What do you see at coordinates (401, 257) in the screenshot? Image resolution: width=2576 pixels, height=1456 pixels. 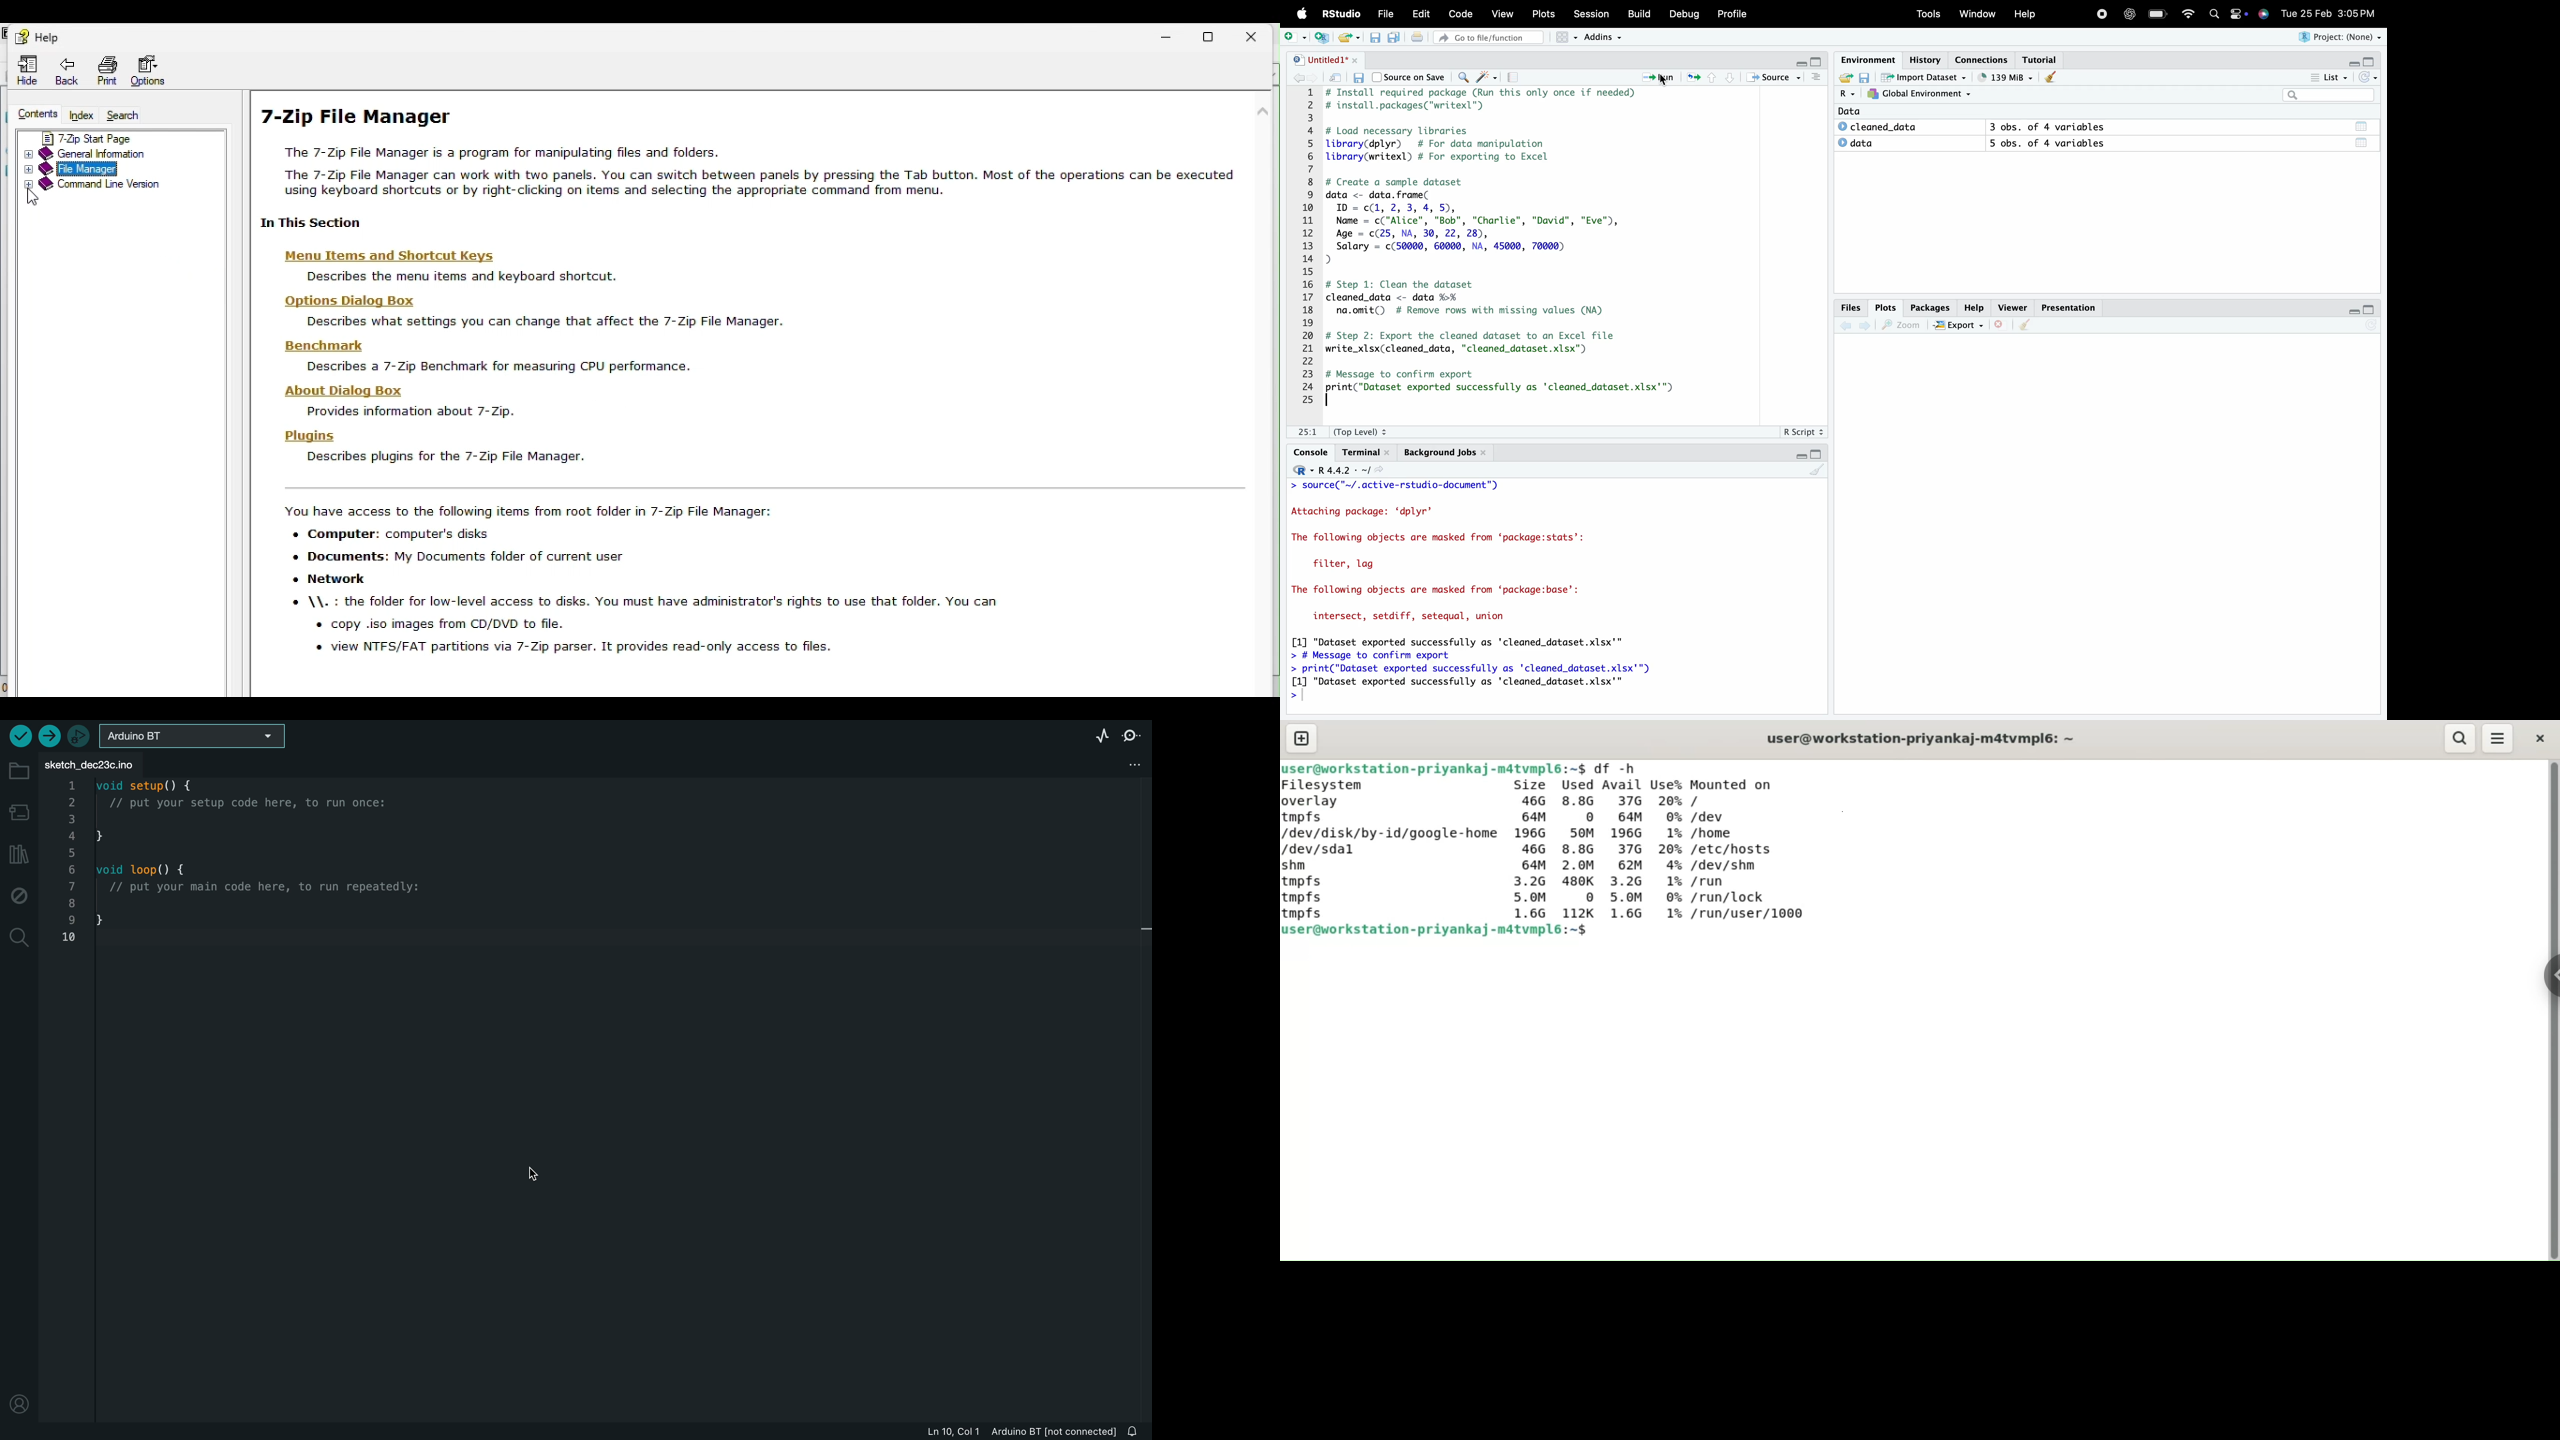 I see `menu items and shortcut` at bounding box center [401, 257].